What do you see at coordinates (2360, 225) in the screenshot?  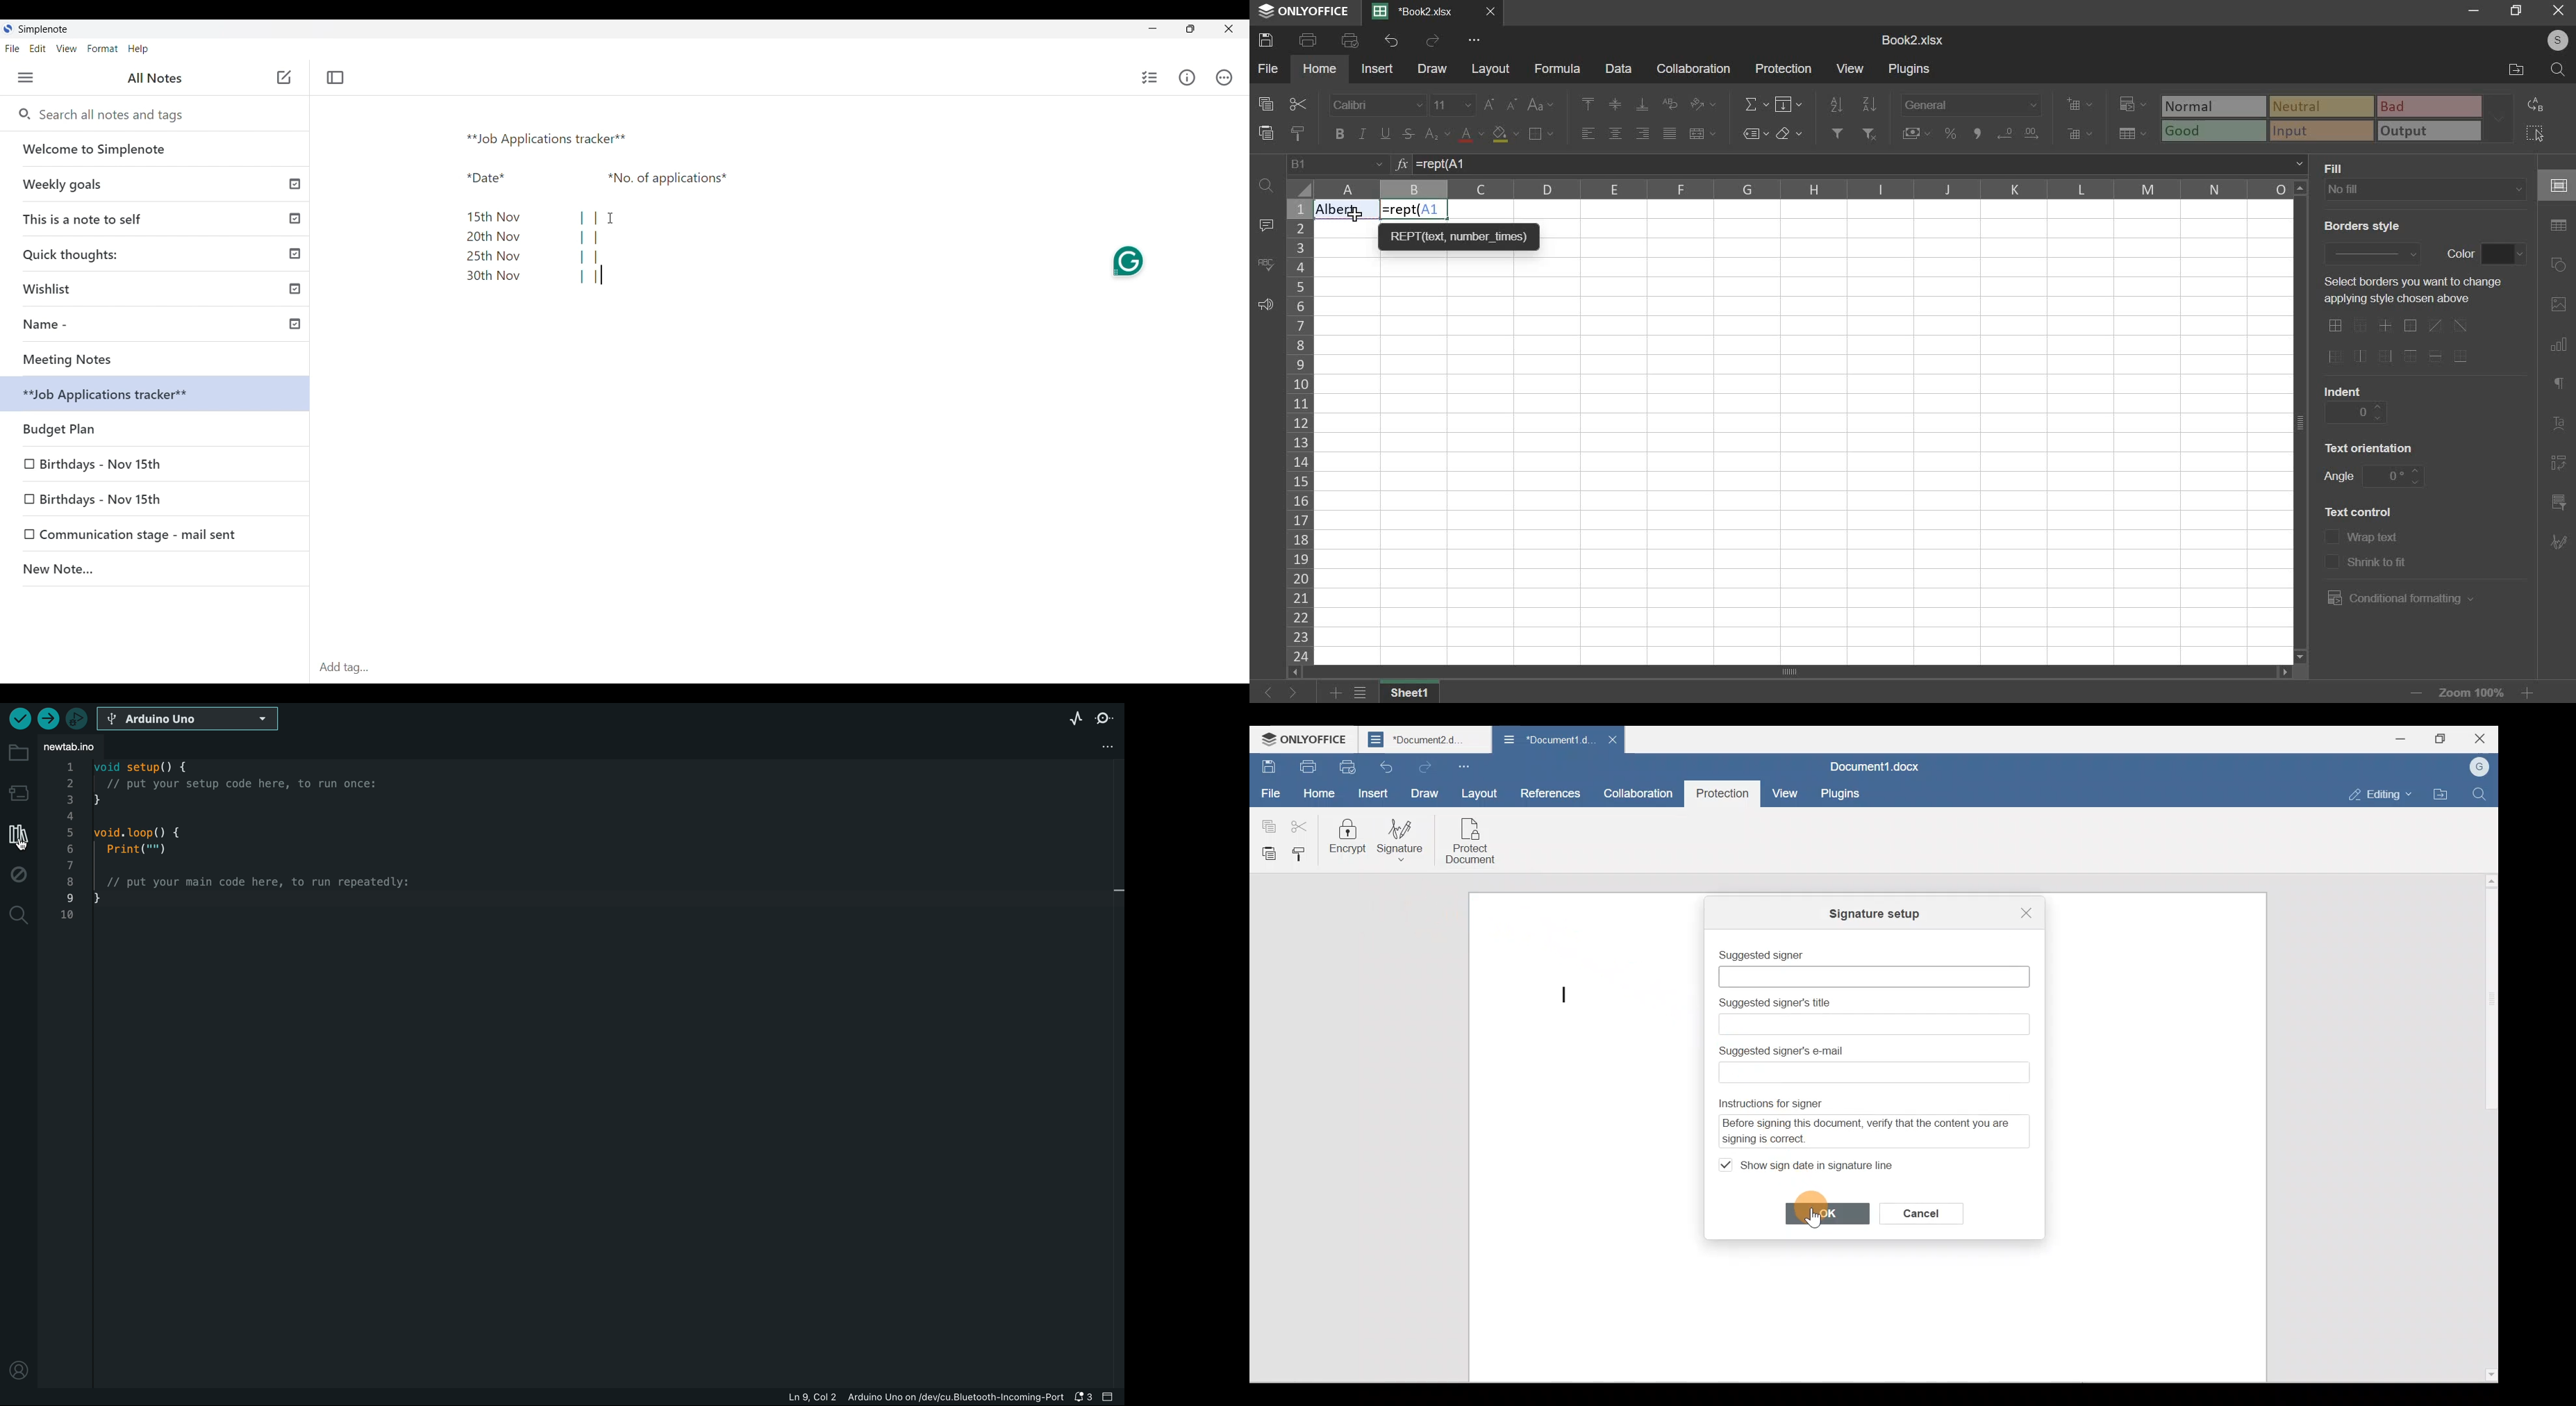 I see `text` at bounding box center [2360, 225].